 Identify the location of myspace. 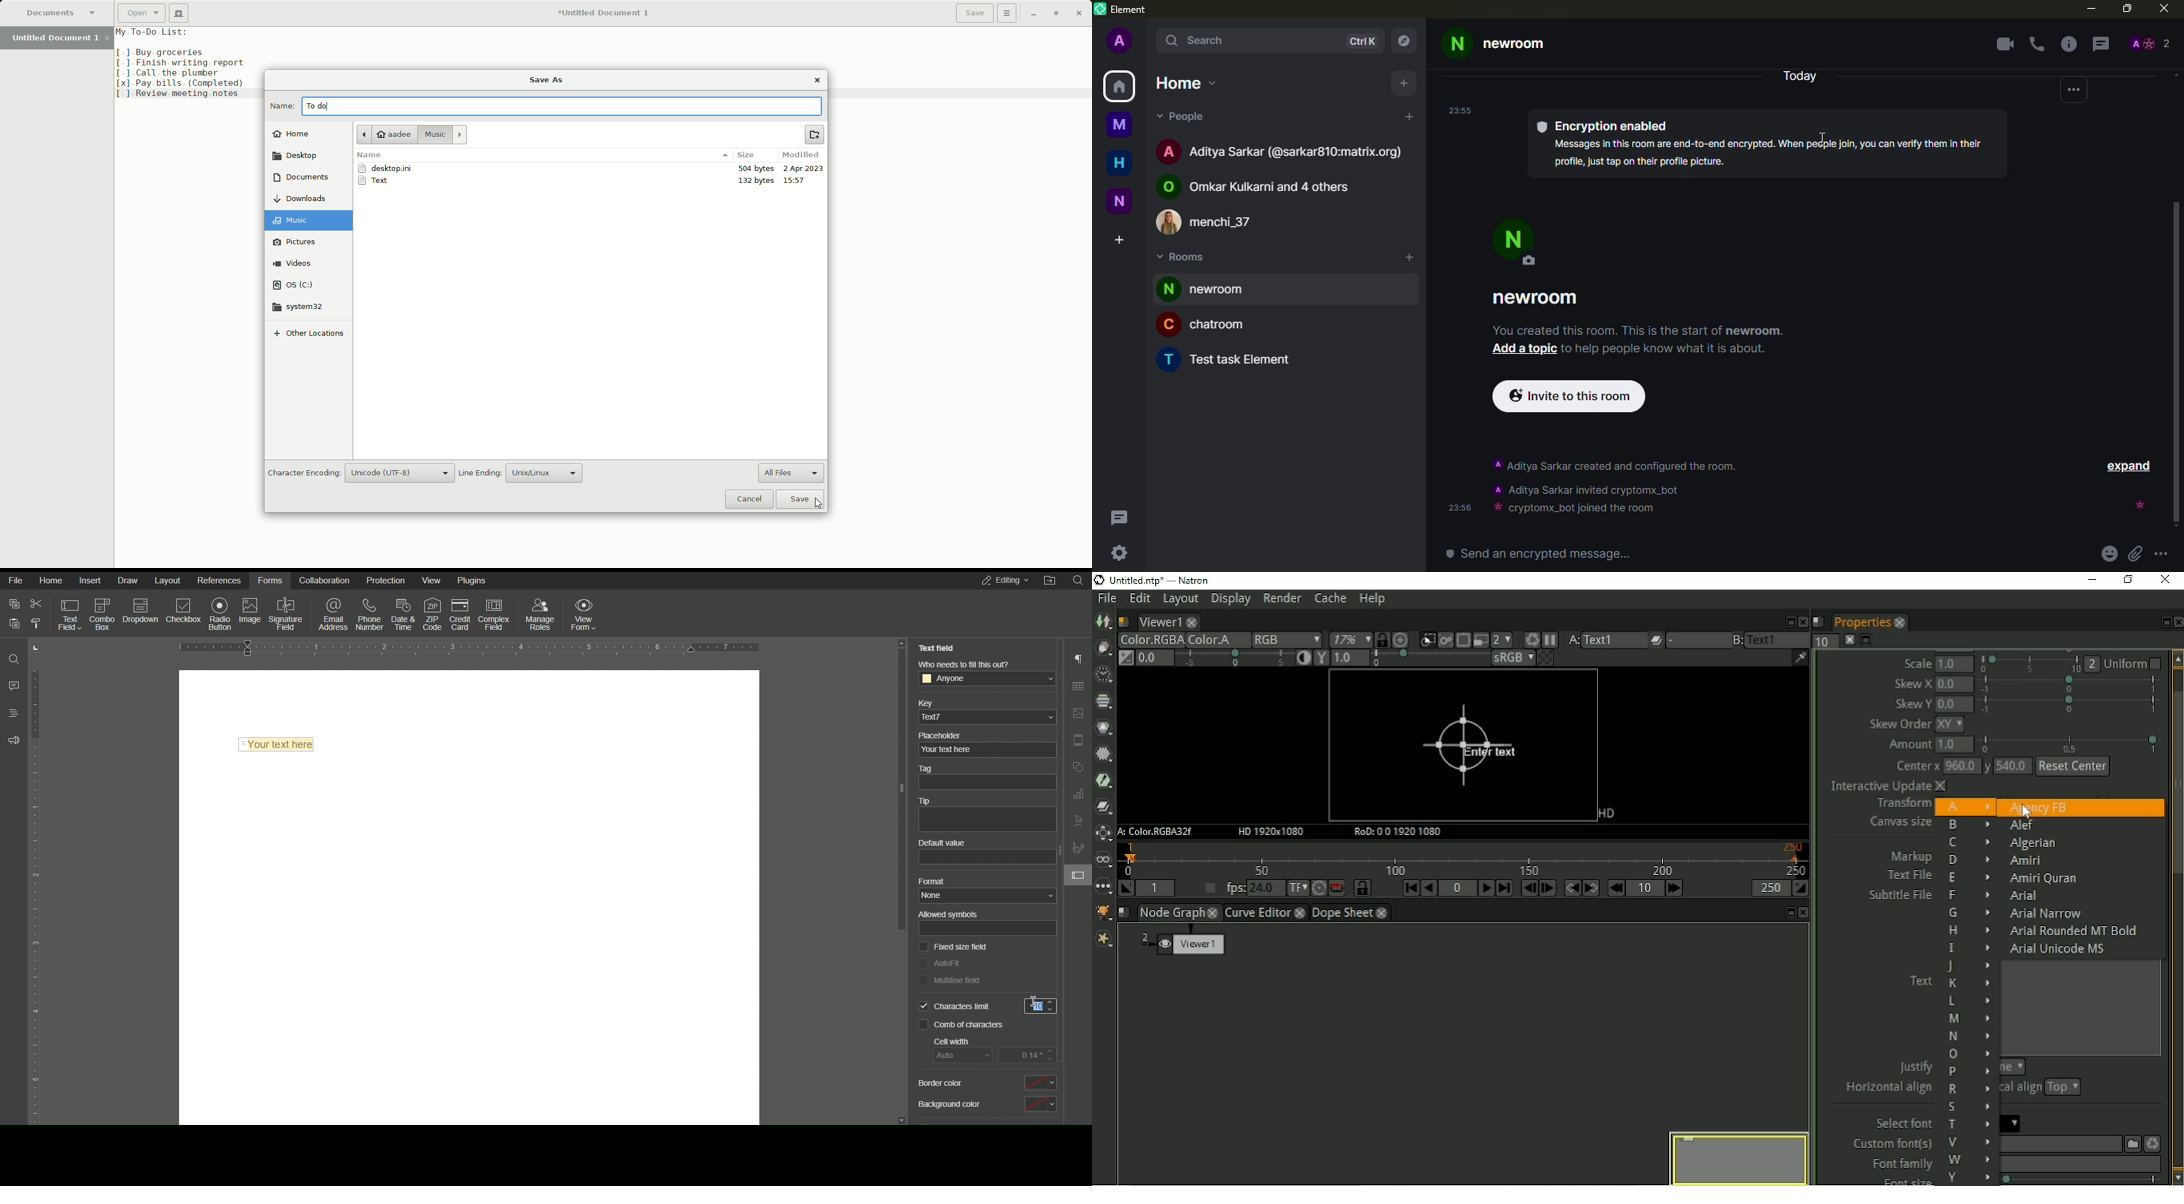
(1121, 126).